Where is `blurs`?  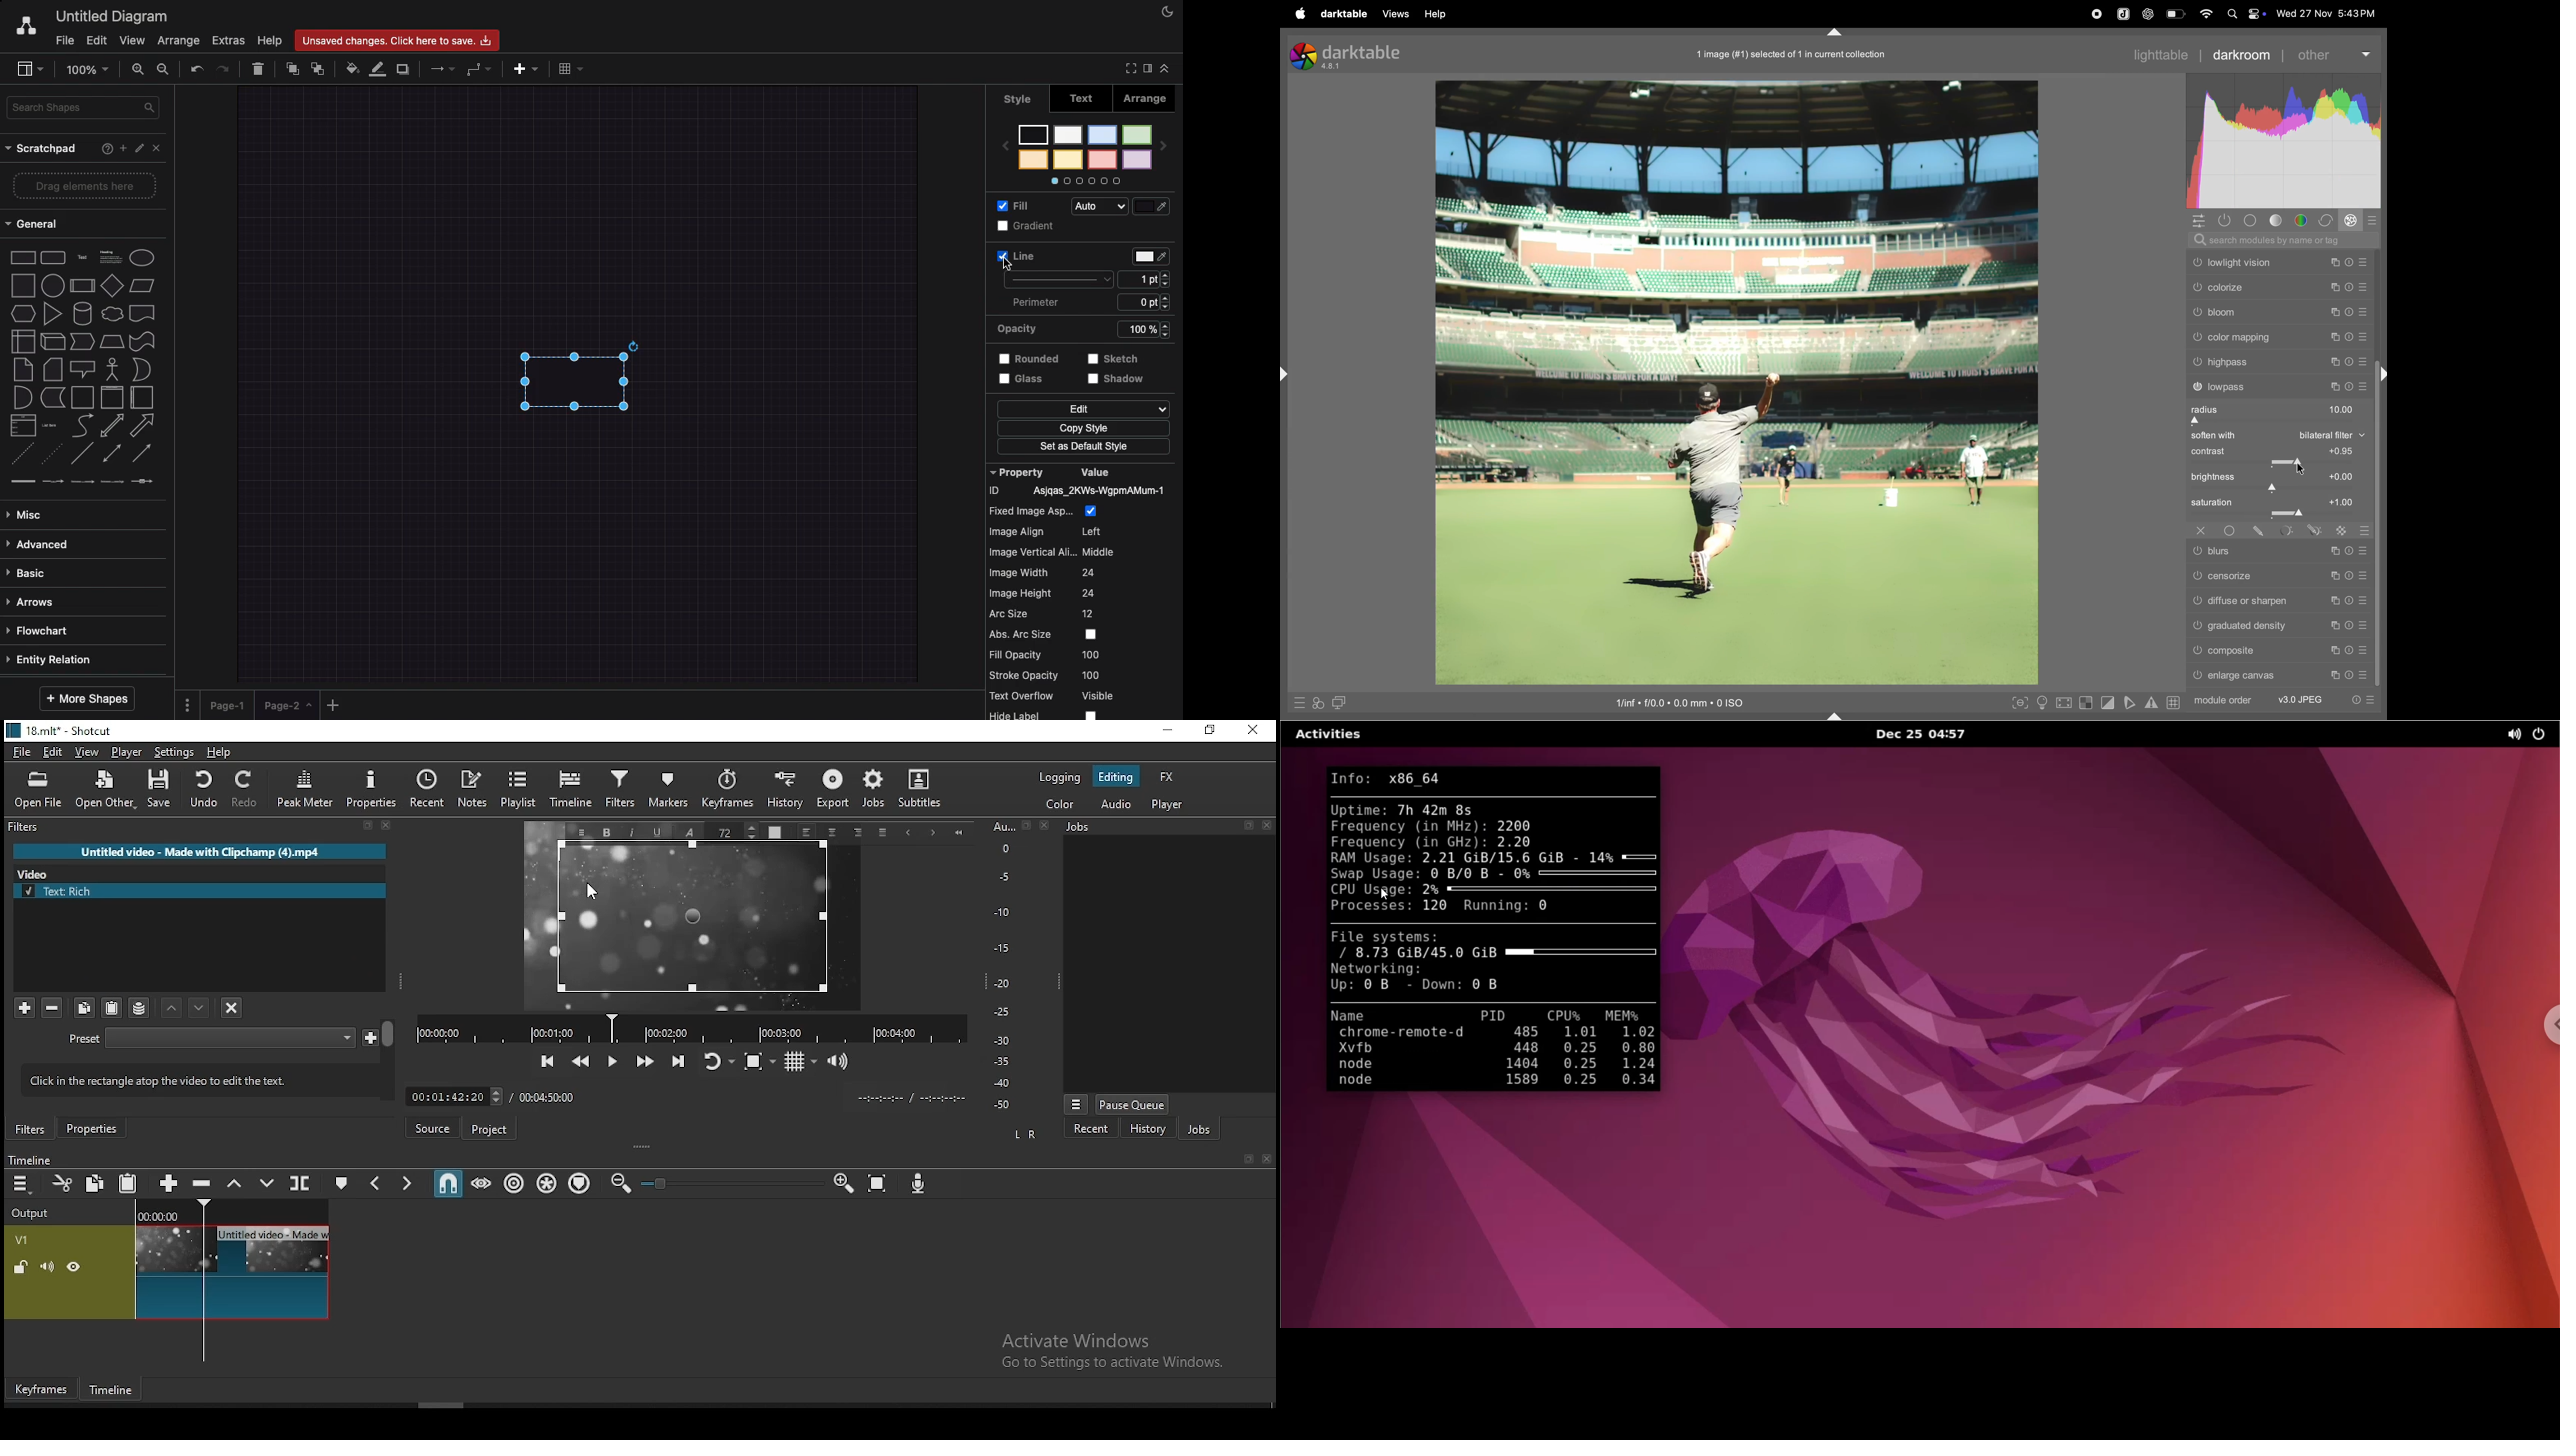 blurs is located at coordinates (2278, 552).